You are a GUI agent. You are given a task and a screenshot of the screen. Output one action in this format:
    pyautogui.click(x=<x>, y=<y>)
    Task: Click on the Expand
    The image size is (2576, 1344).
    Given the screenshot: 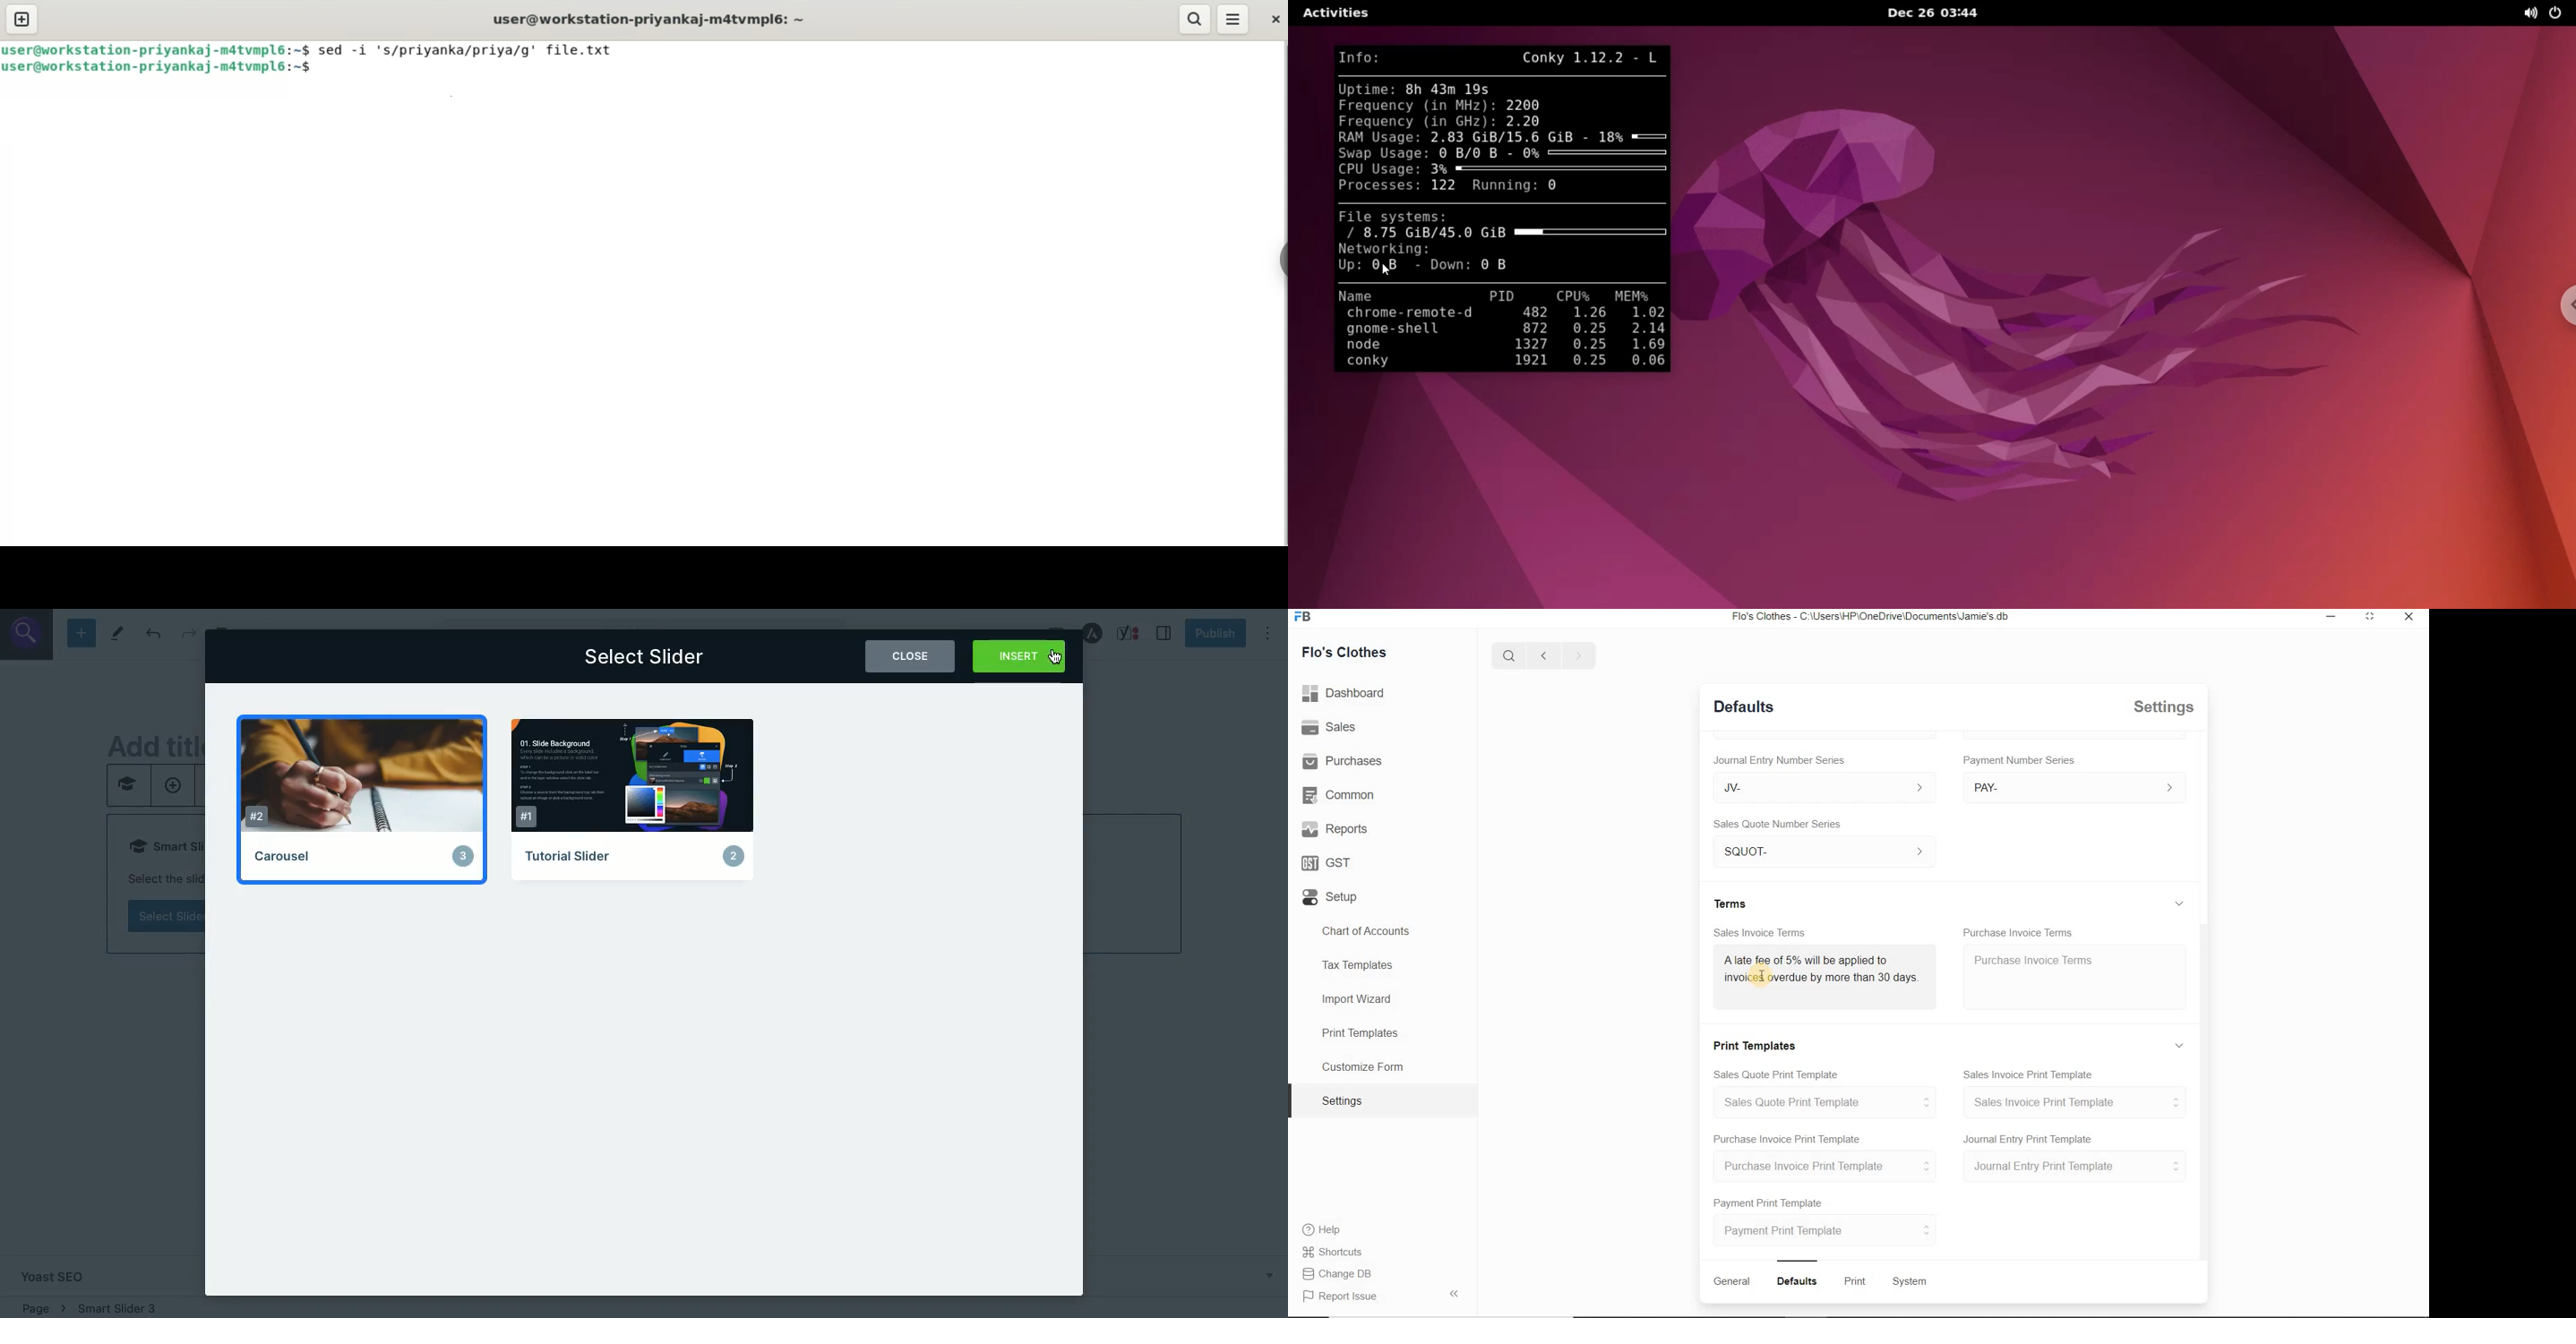 What is the action you would take?
    pyautogui.click(x=2183, y=747)
    